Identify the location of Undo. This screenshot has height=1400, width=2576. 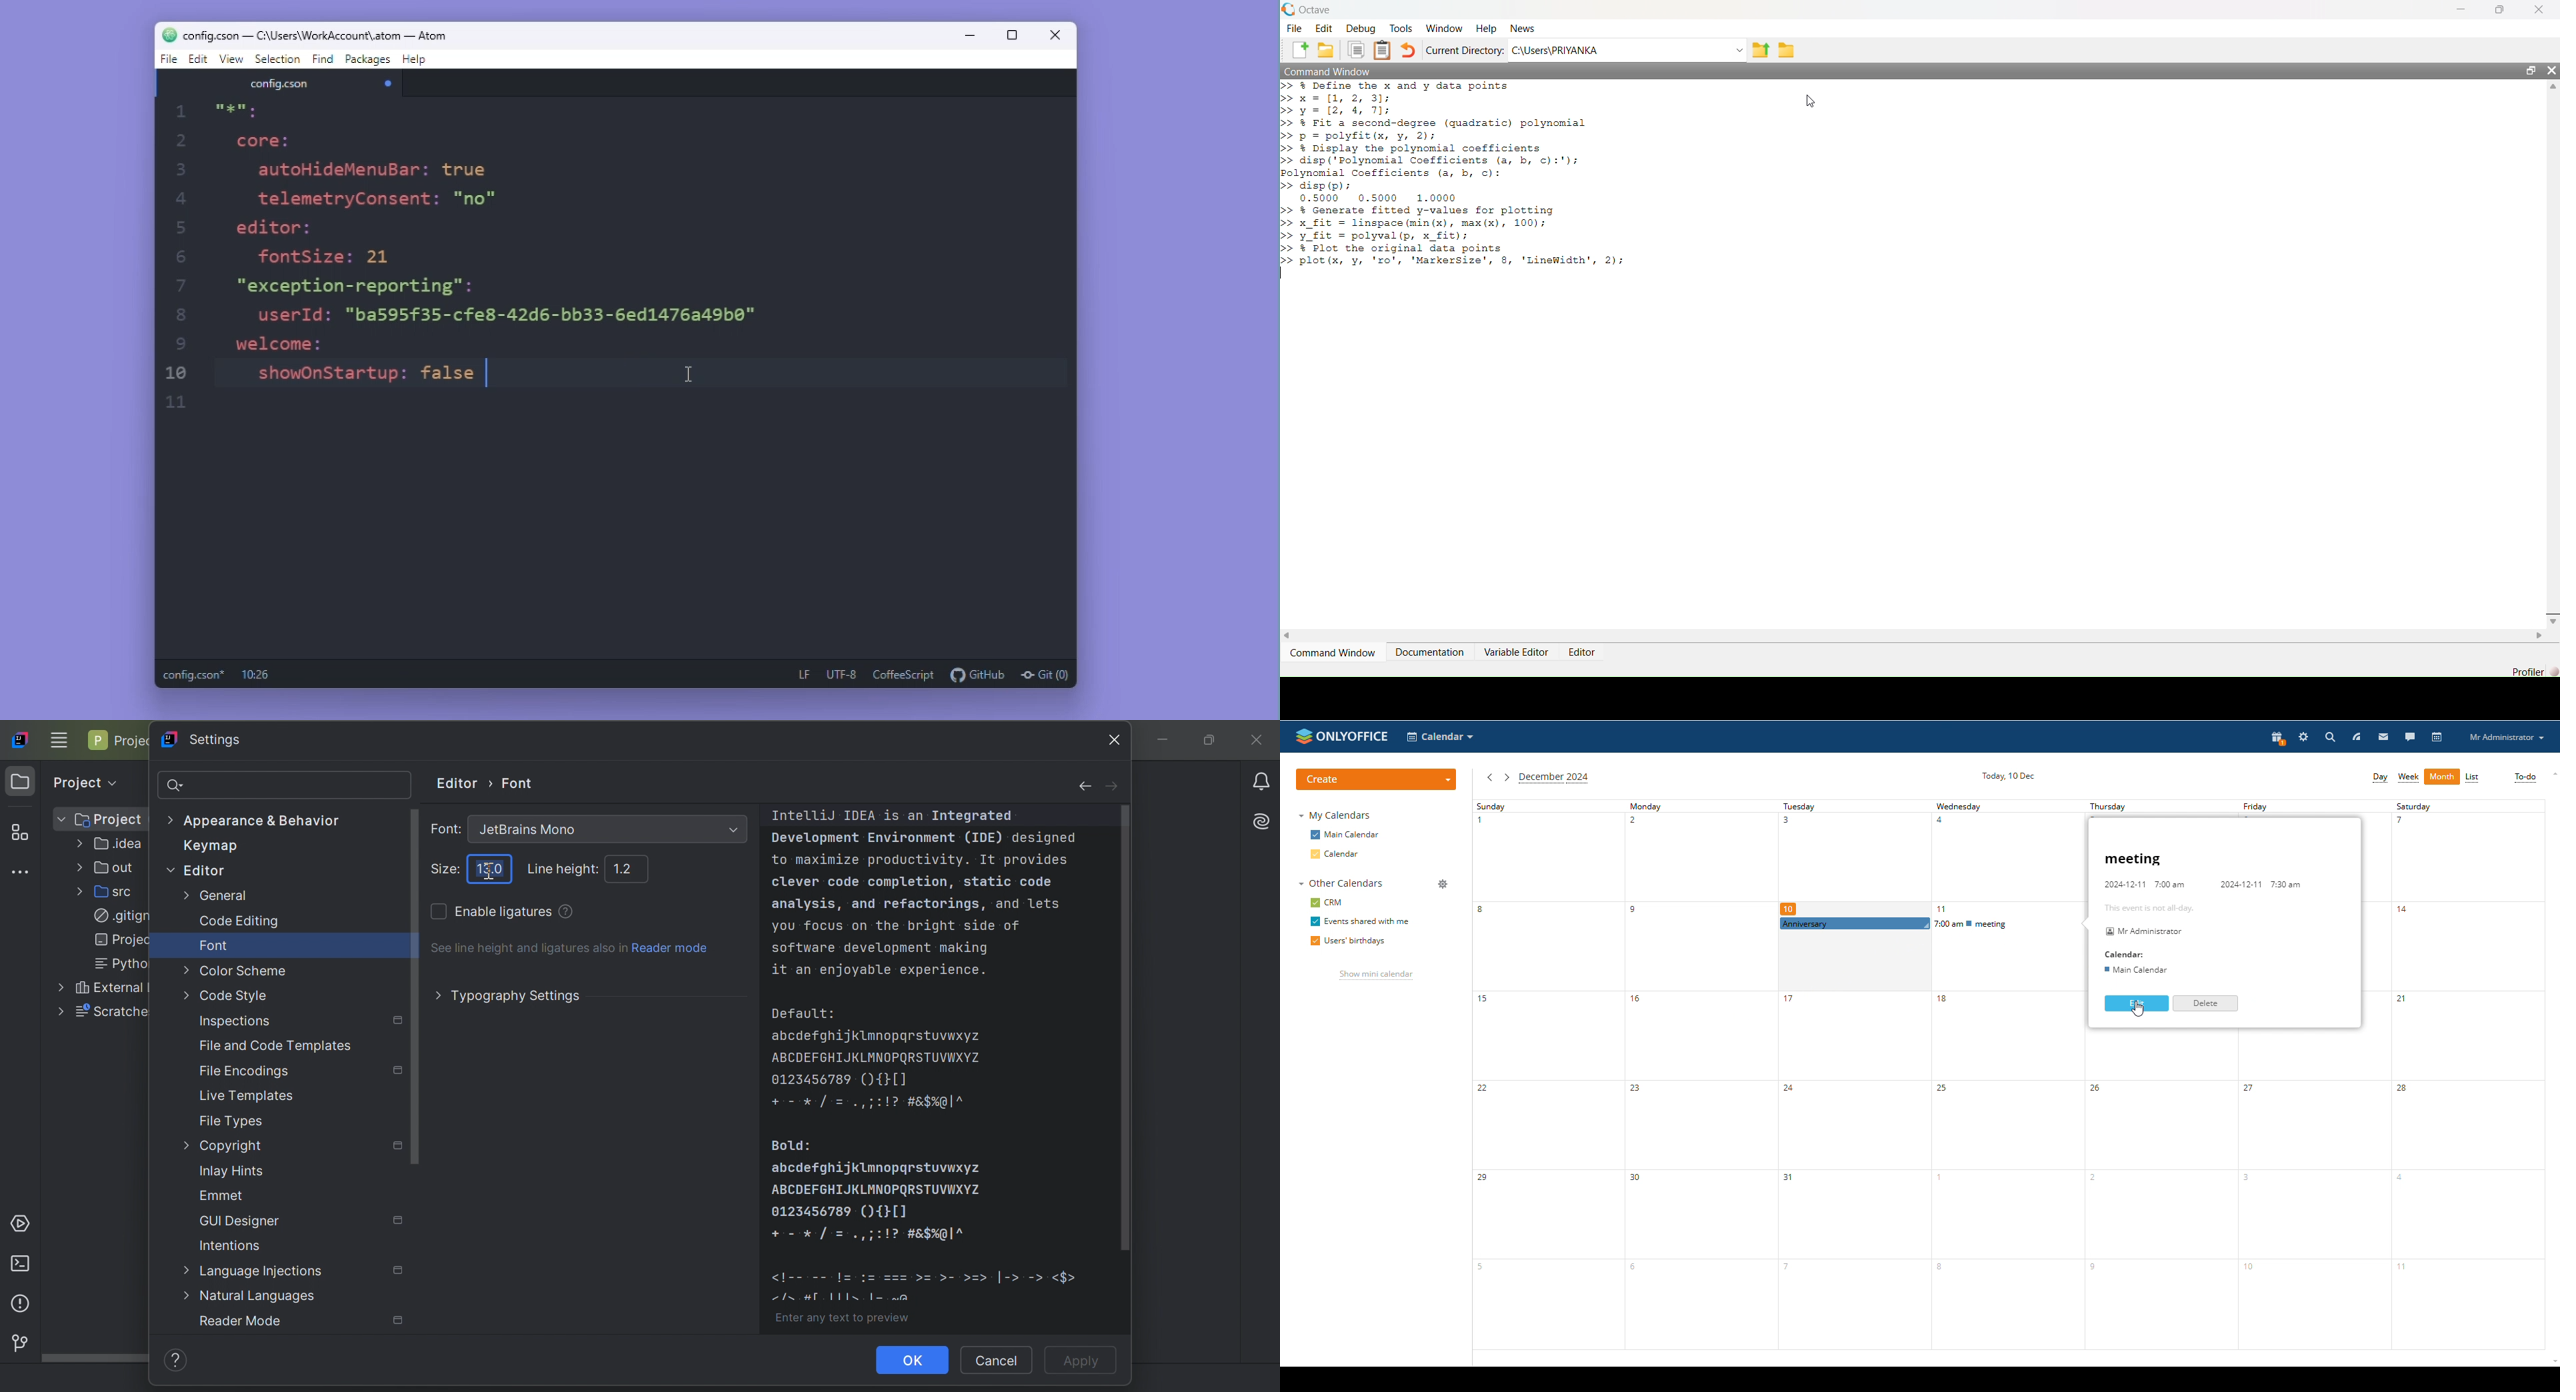
(1409, 51).